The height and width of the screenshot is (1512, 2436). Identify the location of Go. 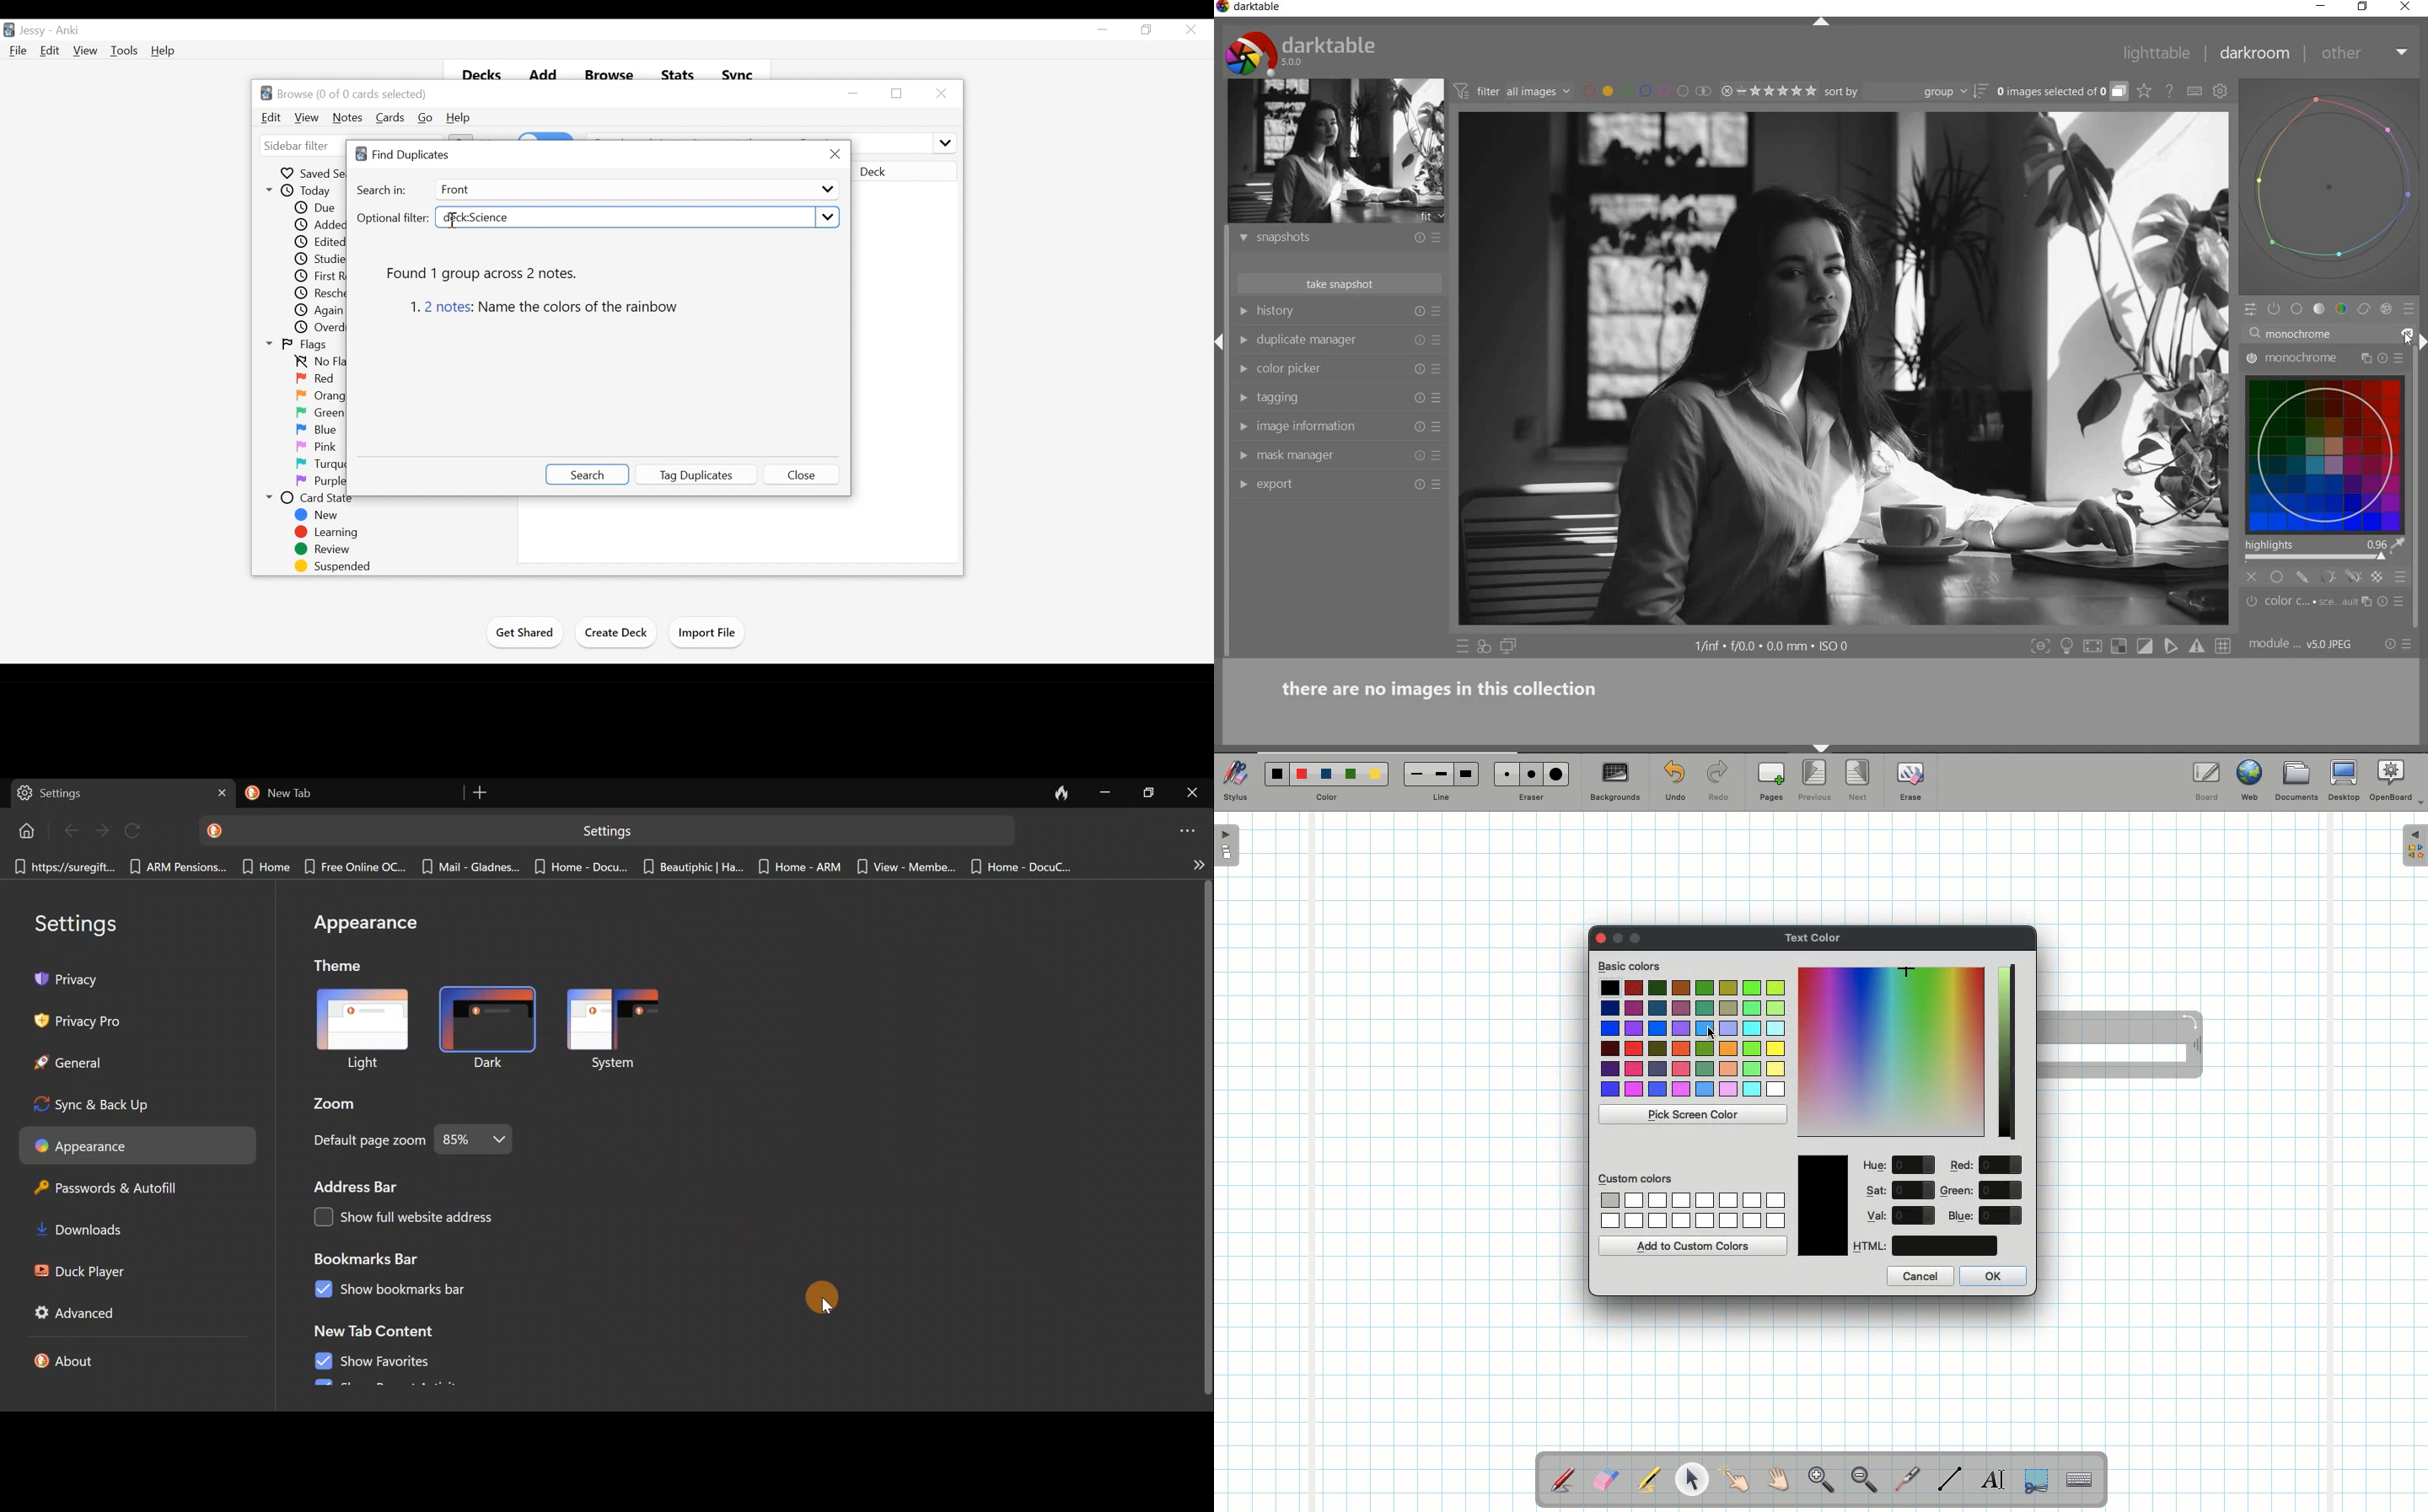
(426, 118).